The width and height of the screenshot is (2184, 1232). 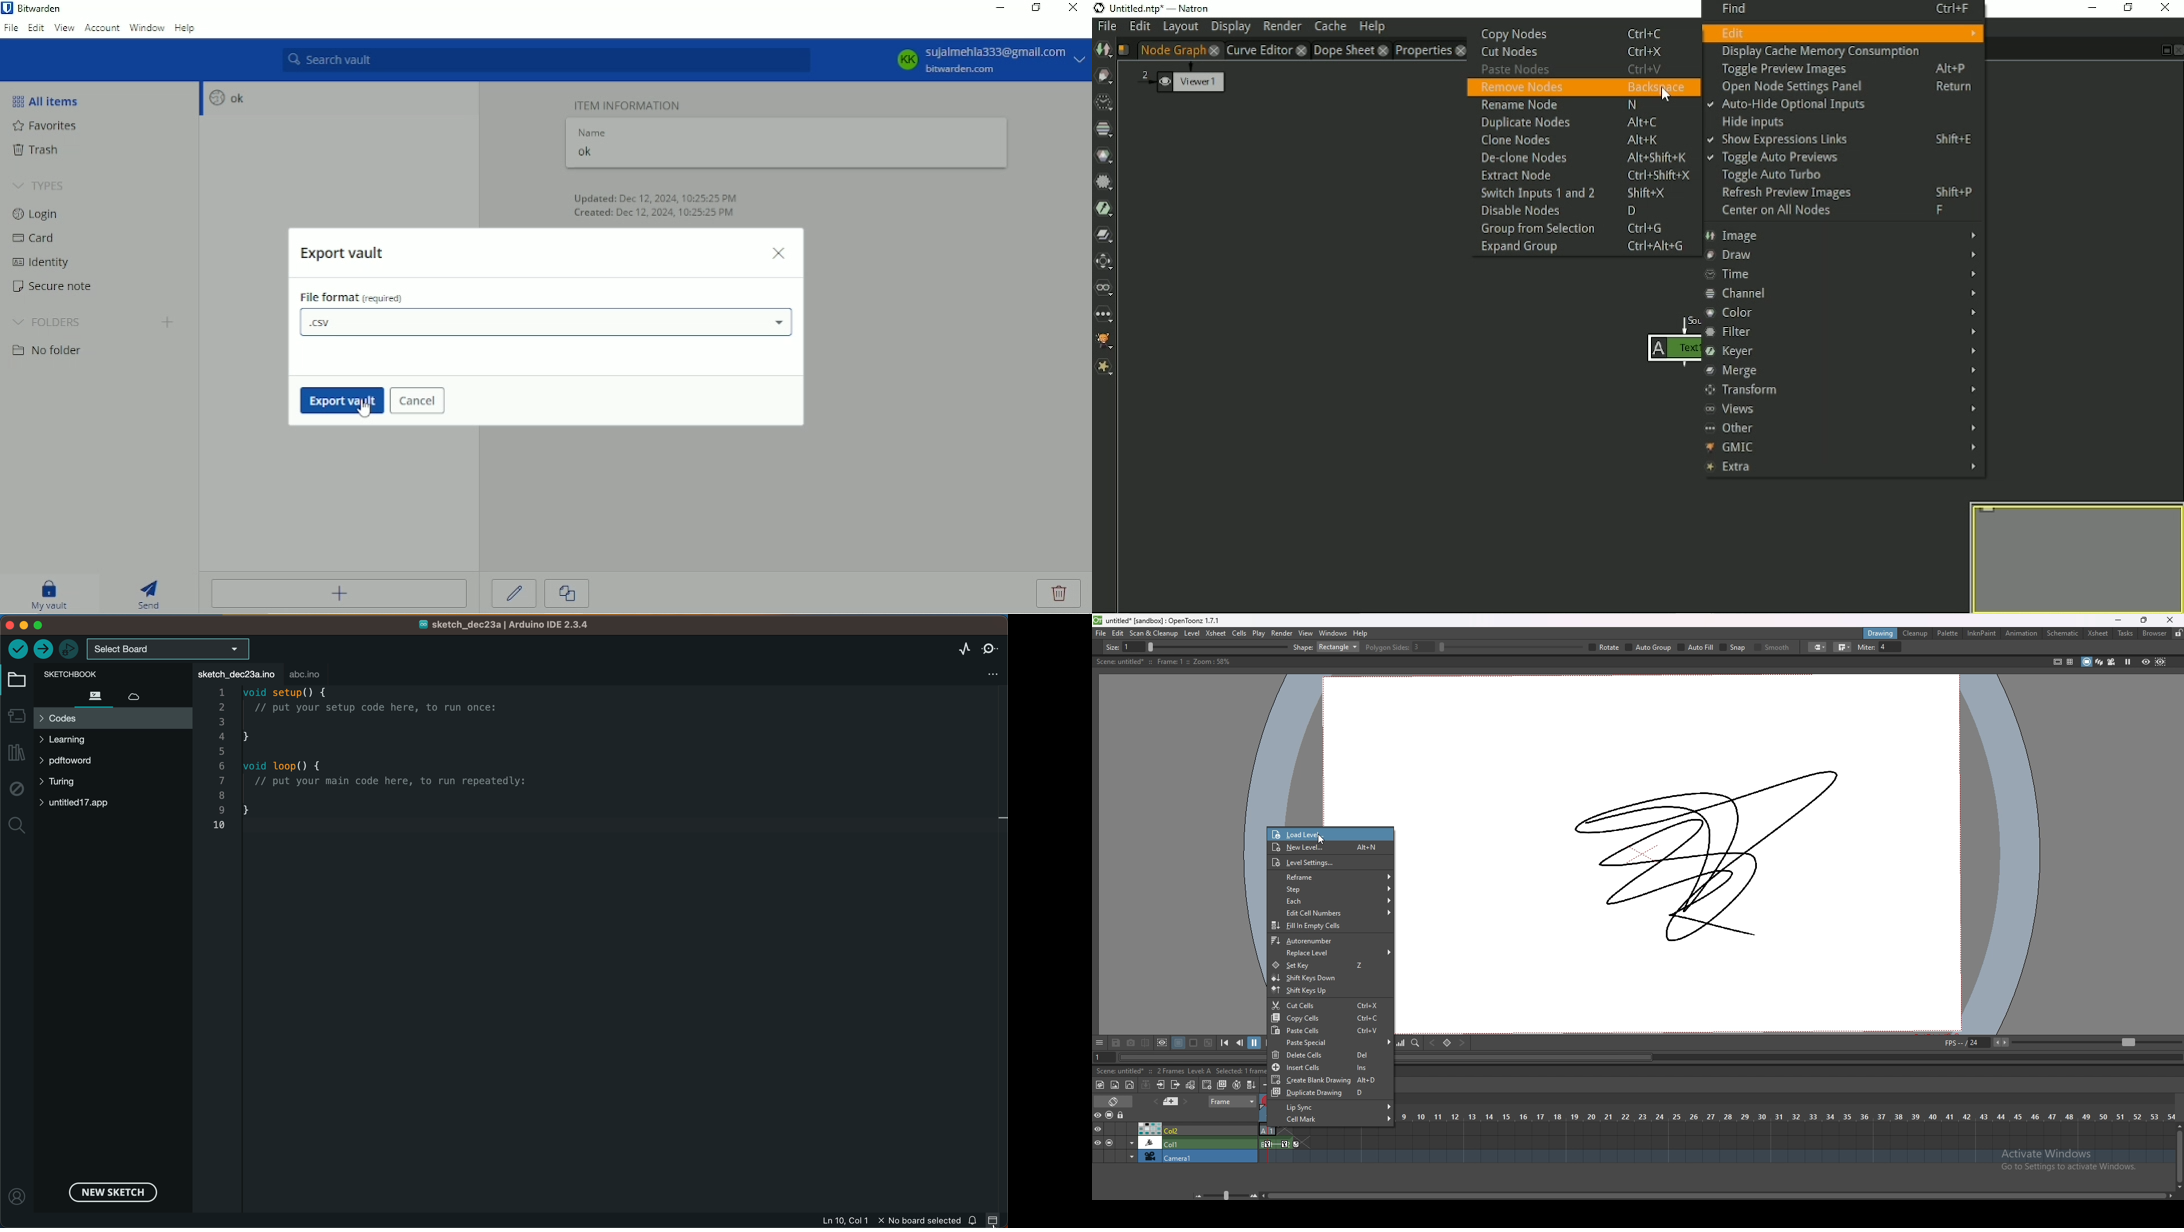 I want to click on define sub camera, so click(x=1162, y=1043).